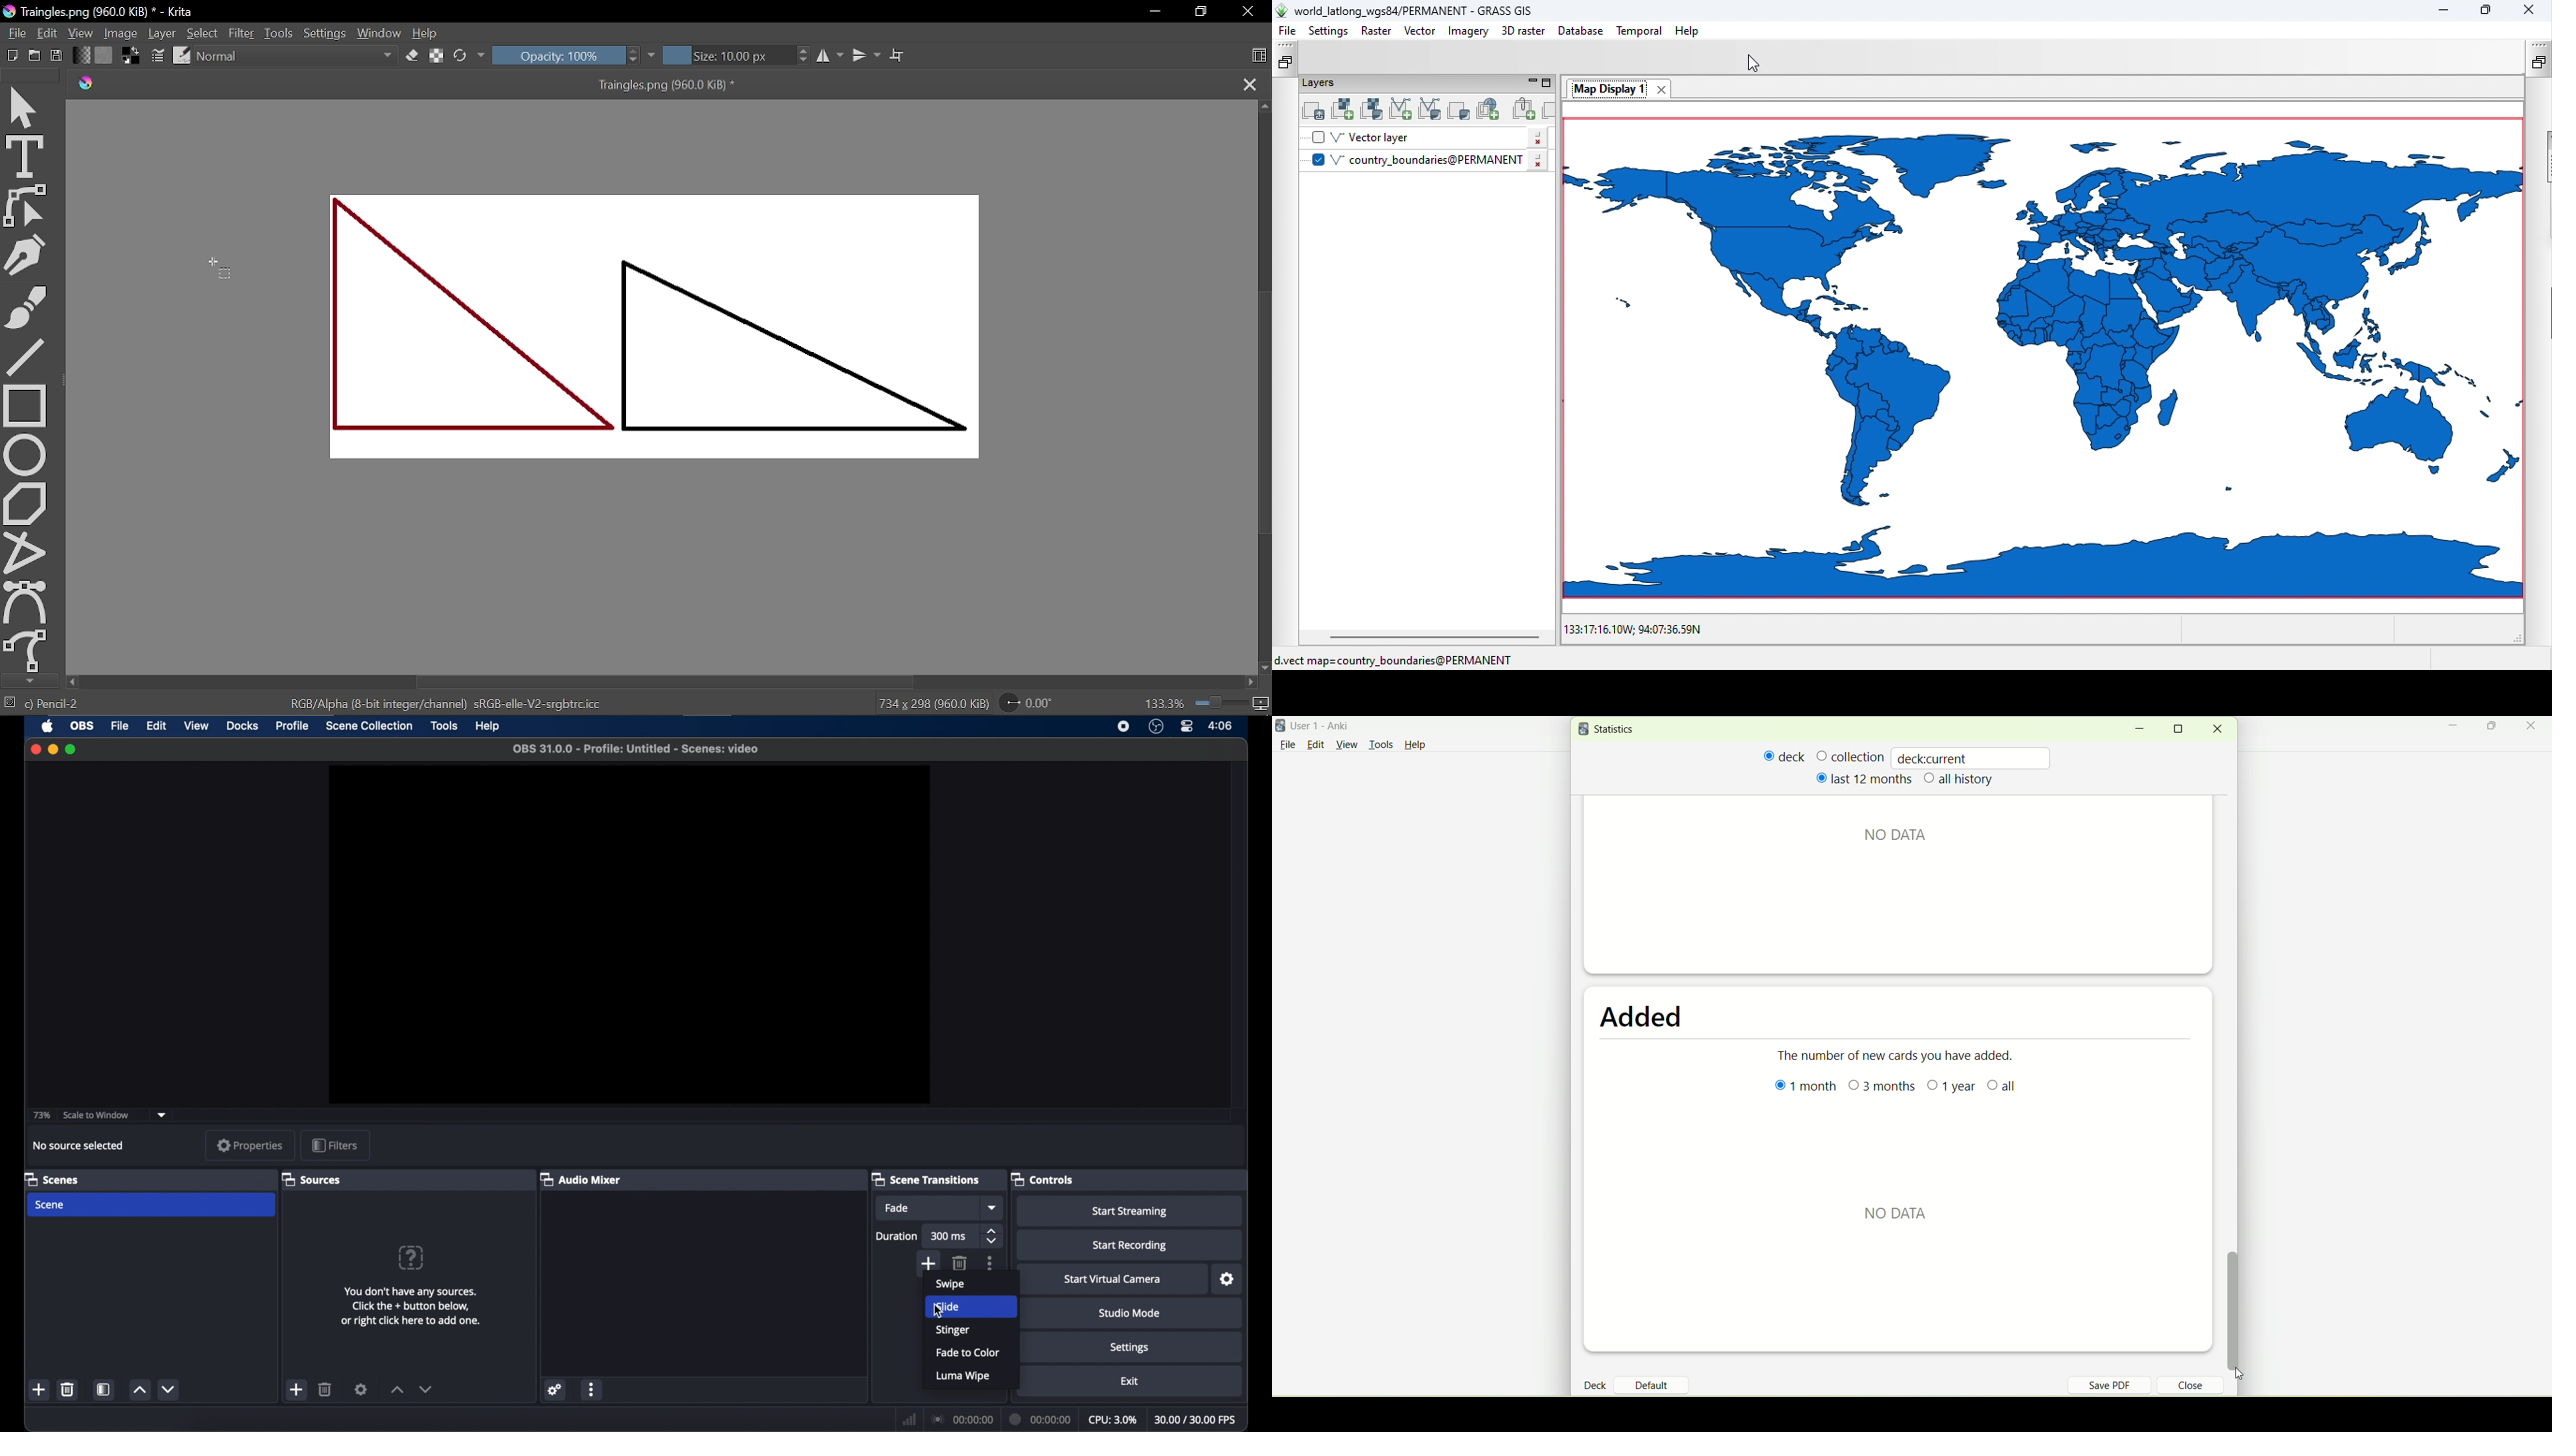 The height and width of the screenshot is (1456, 2576). I want to click on close, so click(33, 748).